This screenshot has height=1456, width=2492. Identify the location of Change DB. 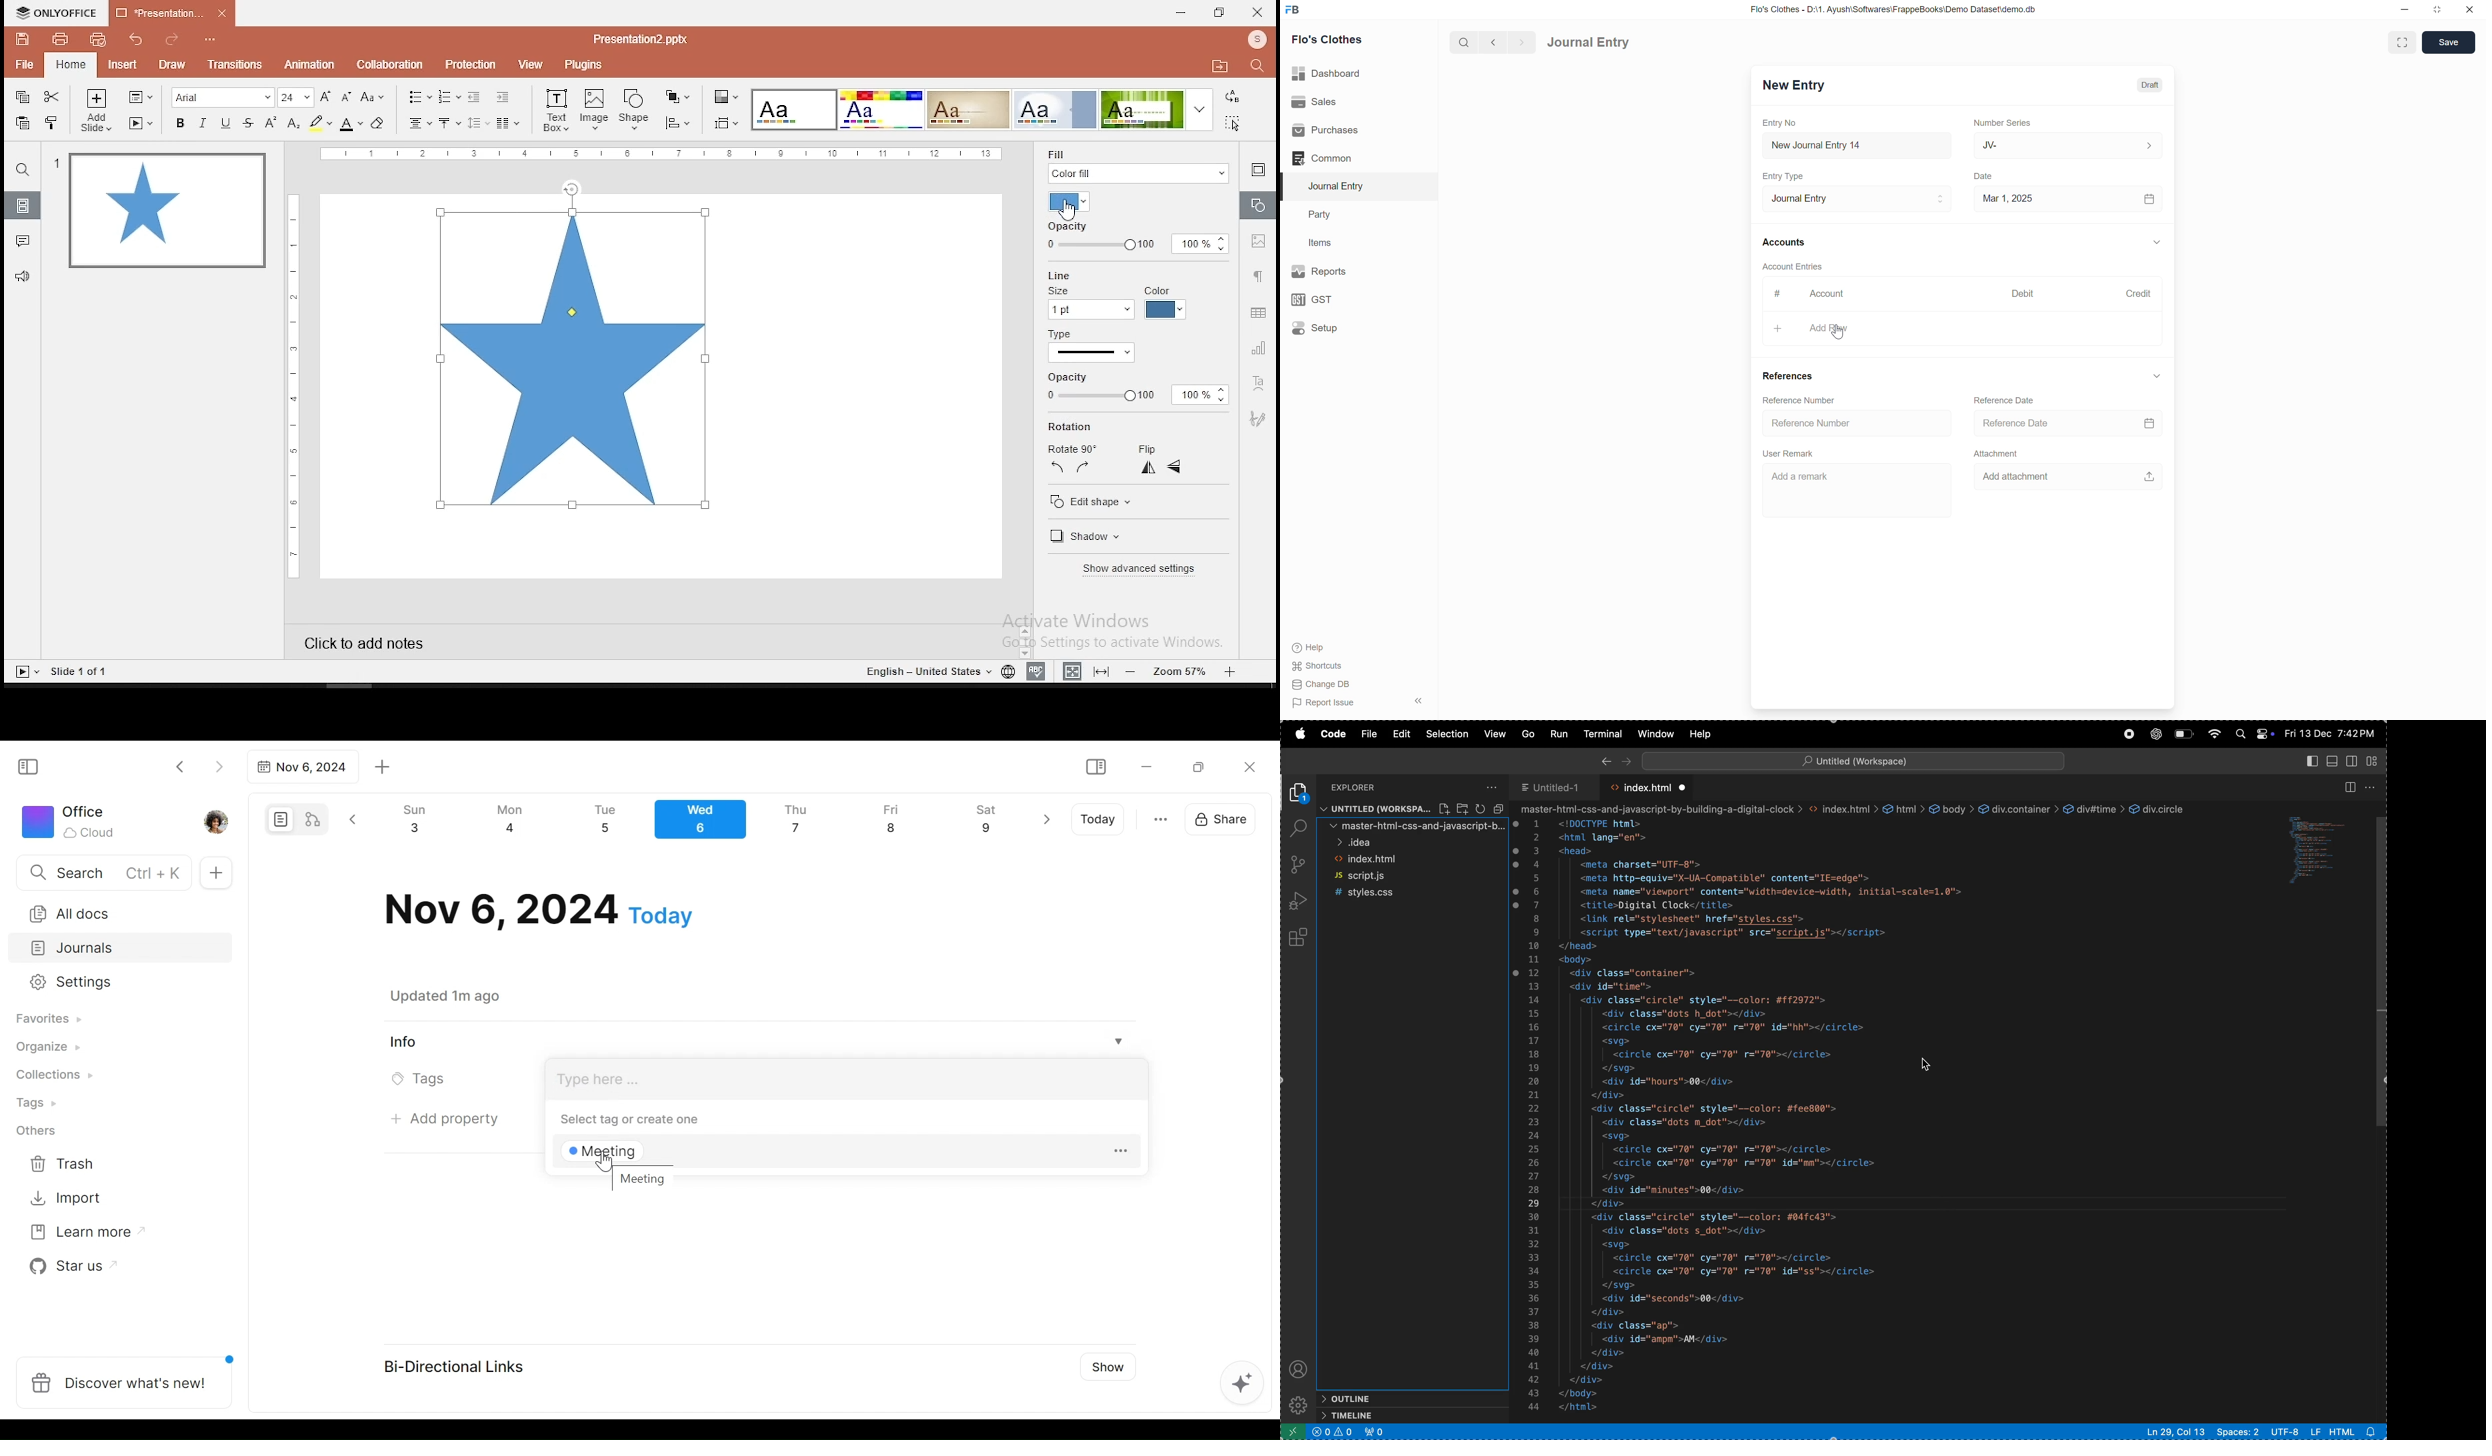
(1321, 684).